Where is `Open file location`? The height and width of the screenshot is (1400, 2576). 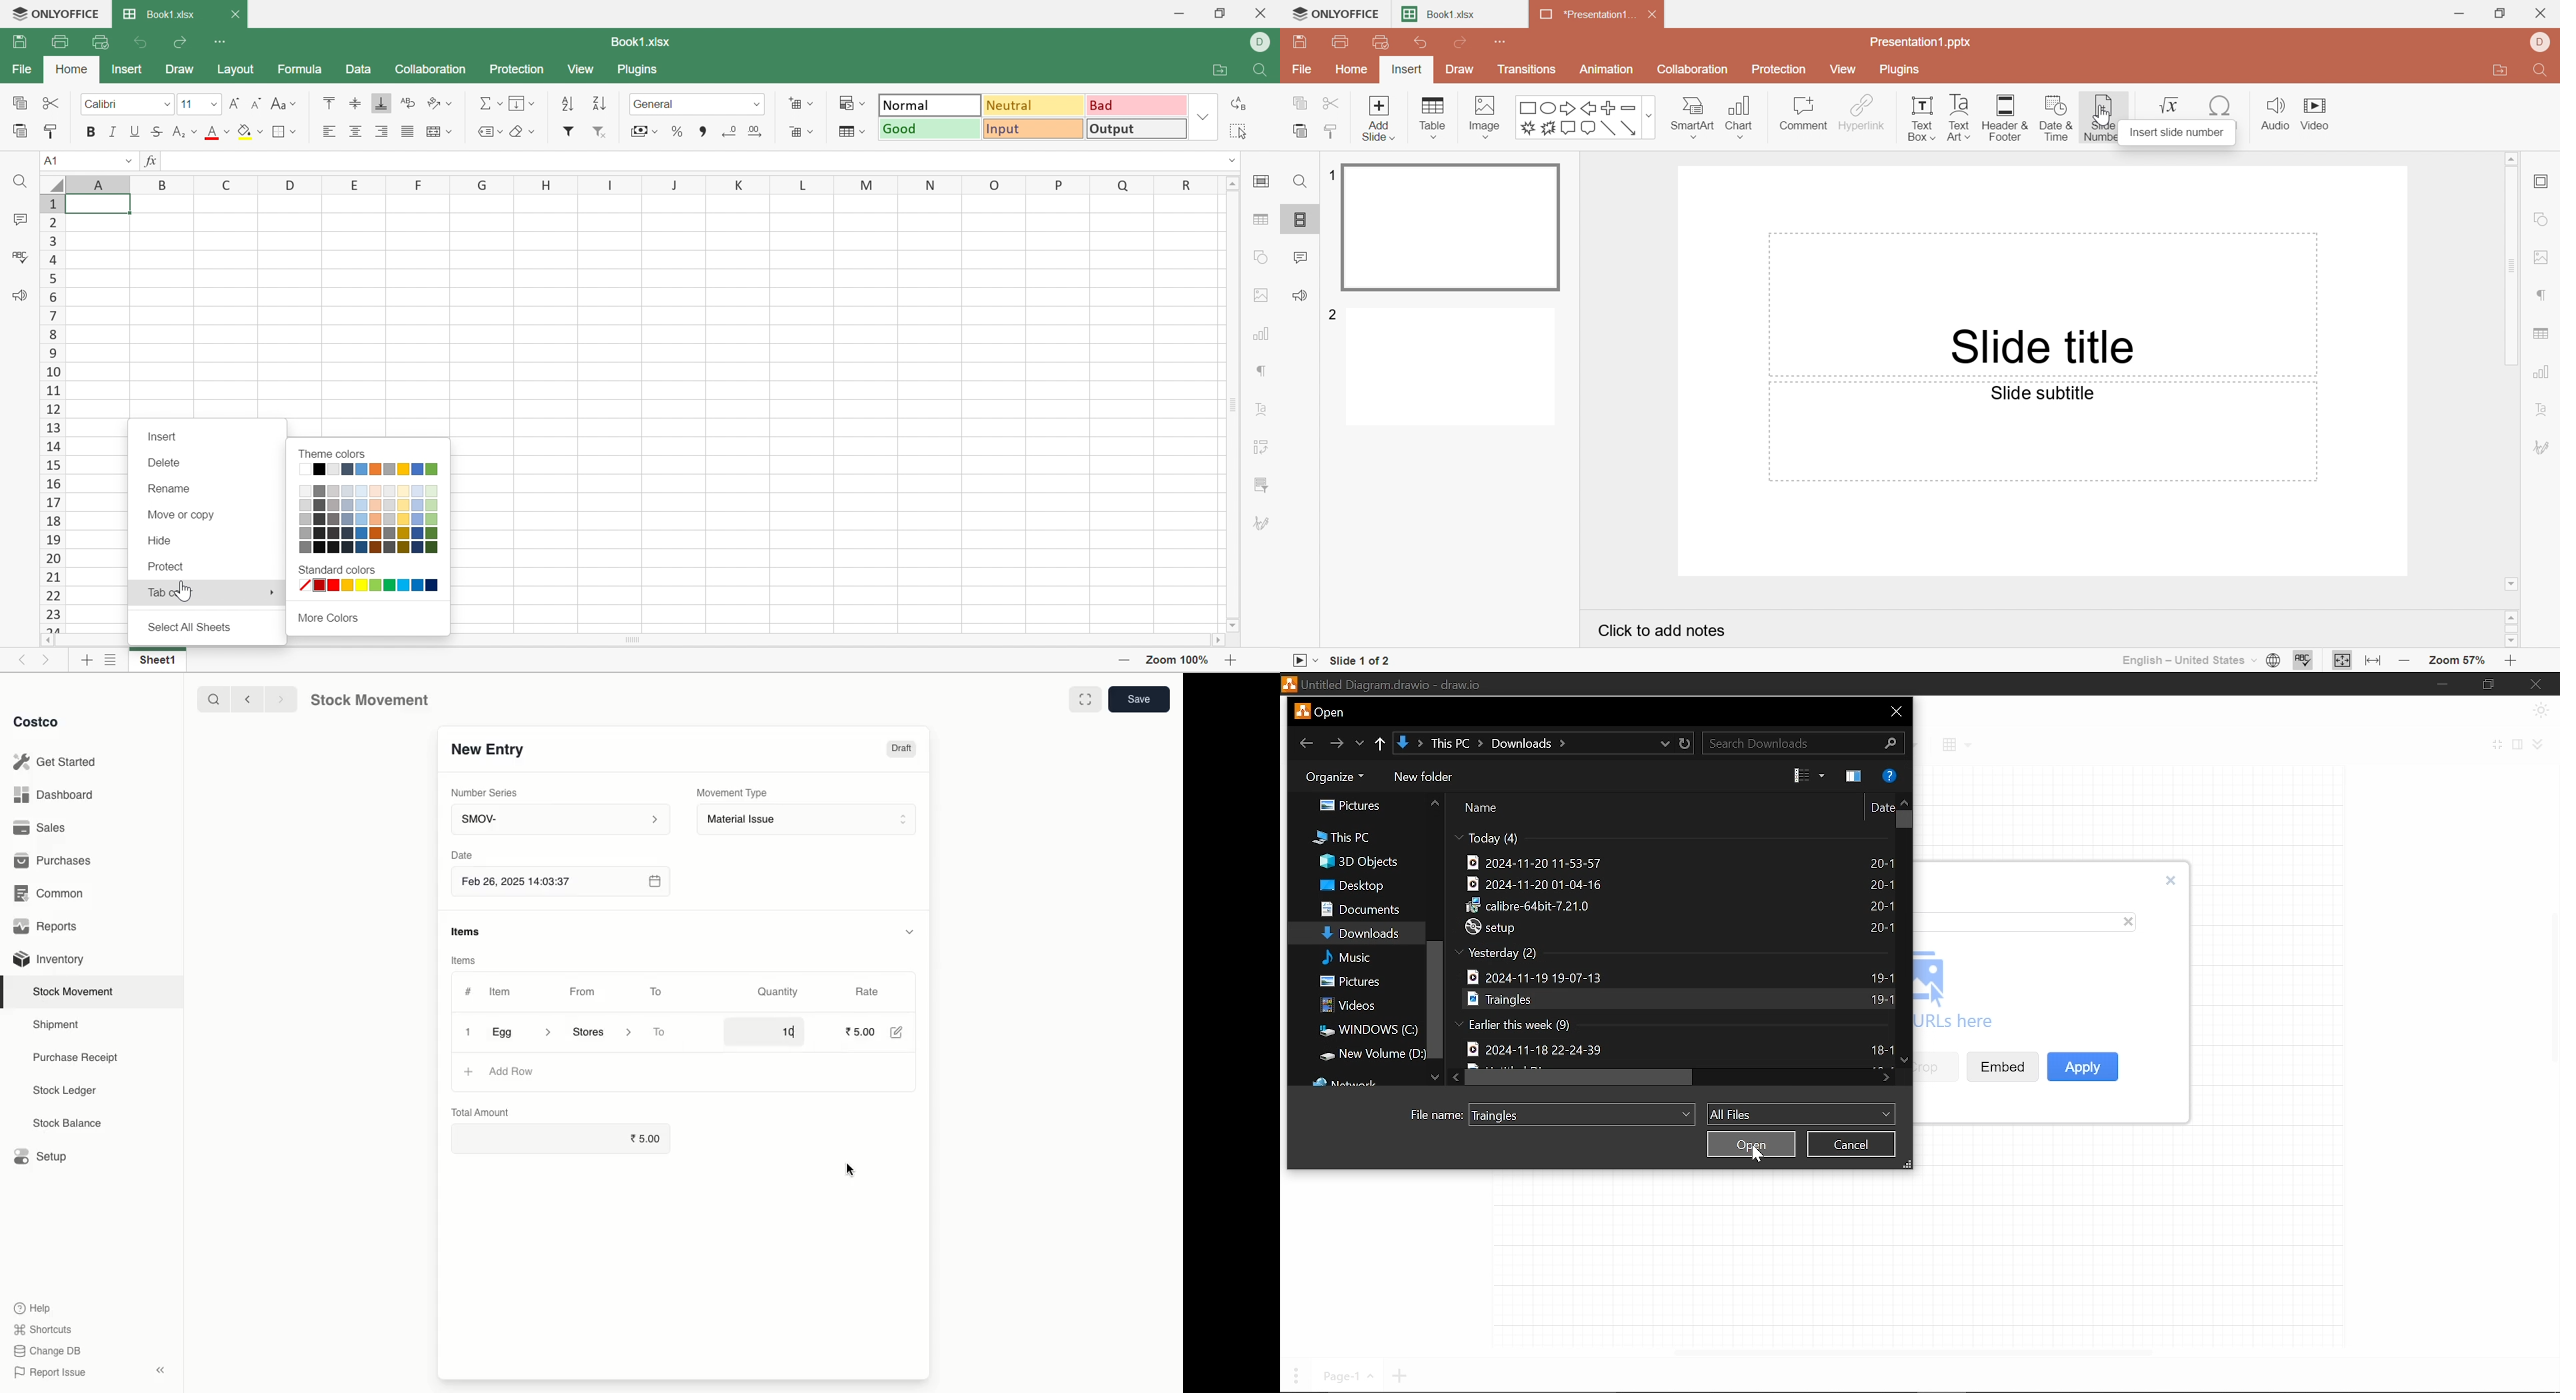 Open file location is located at coordinates (1219, 70).